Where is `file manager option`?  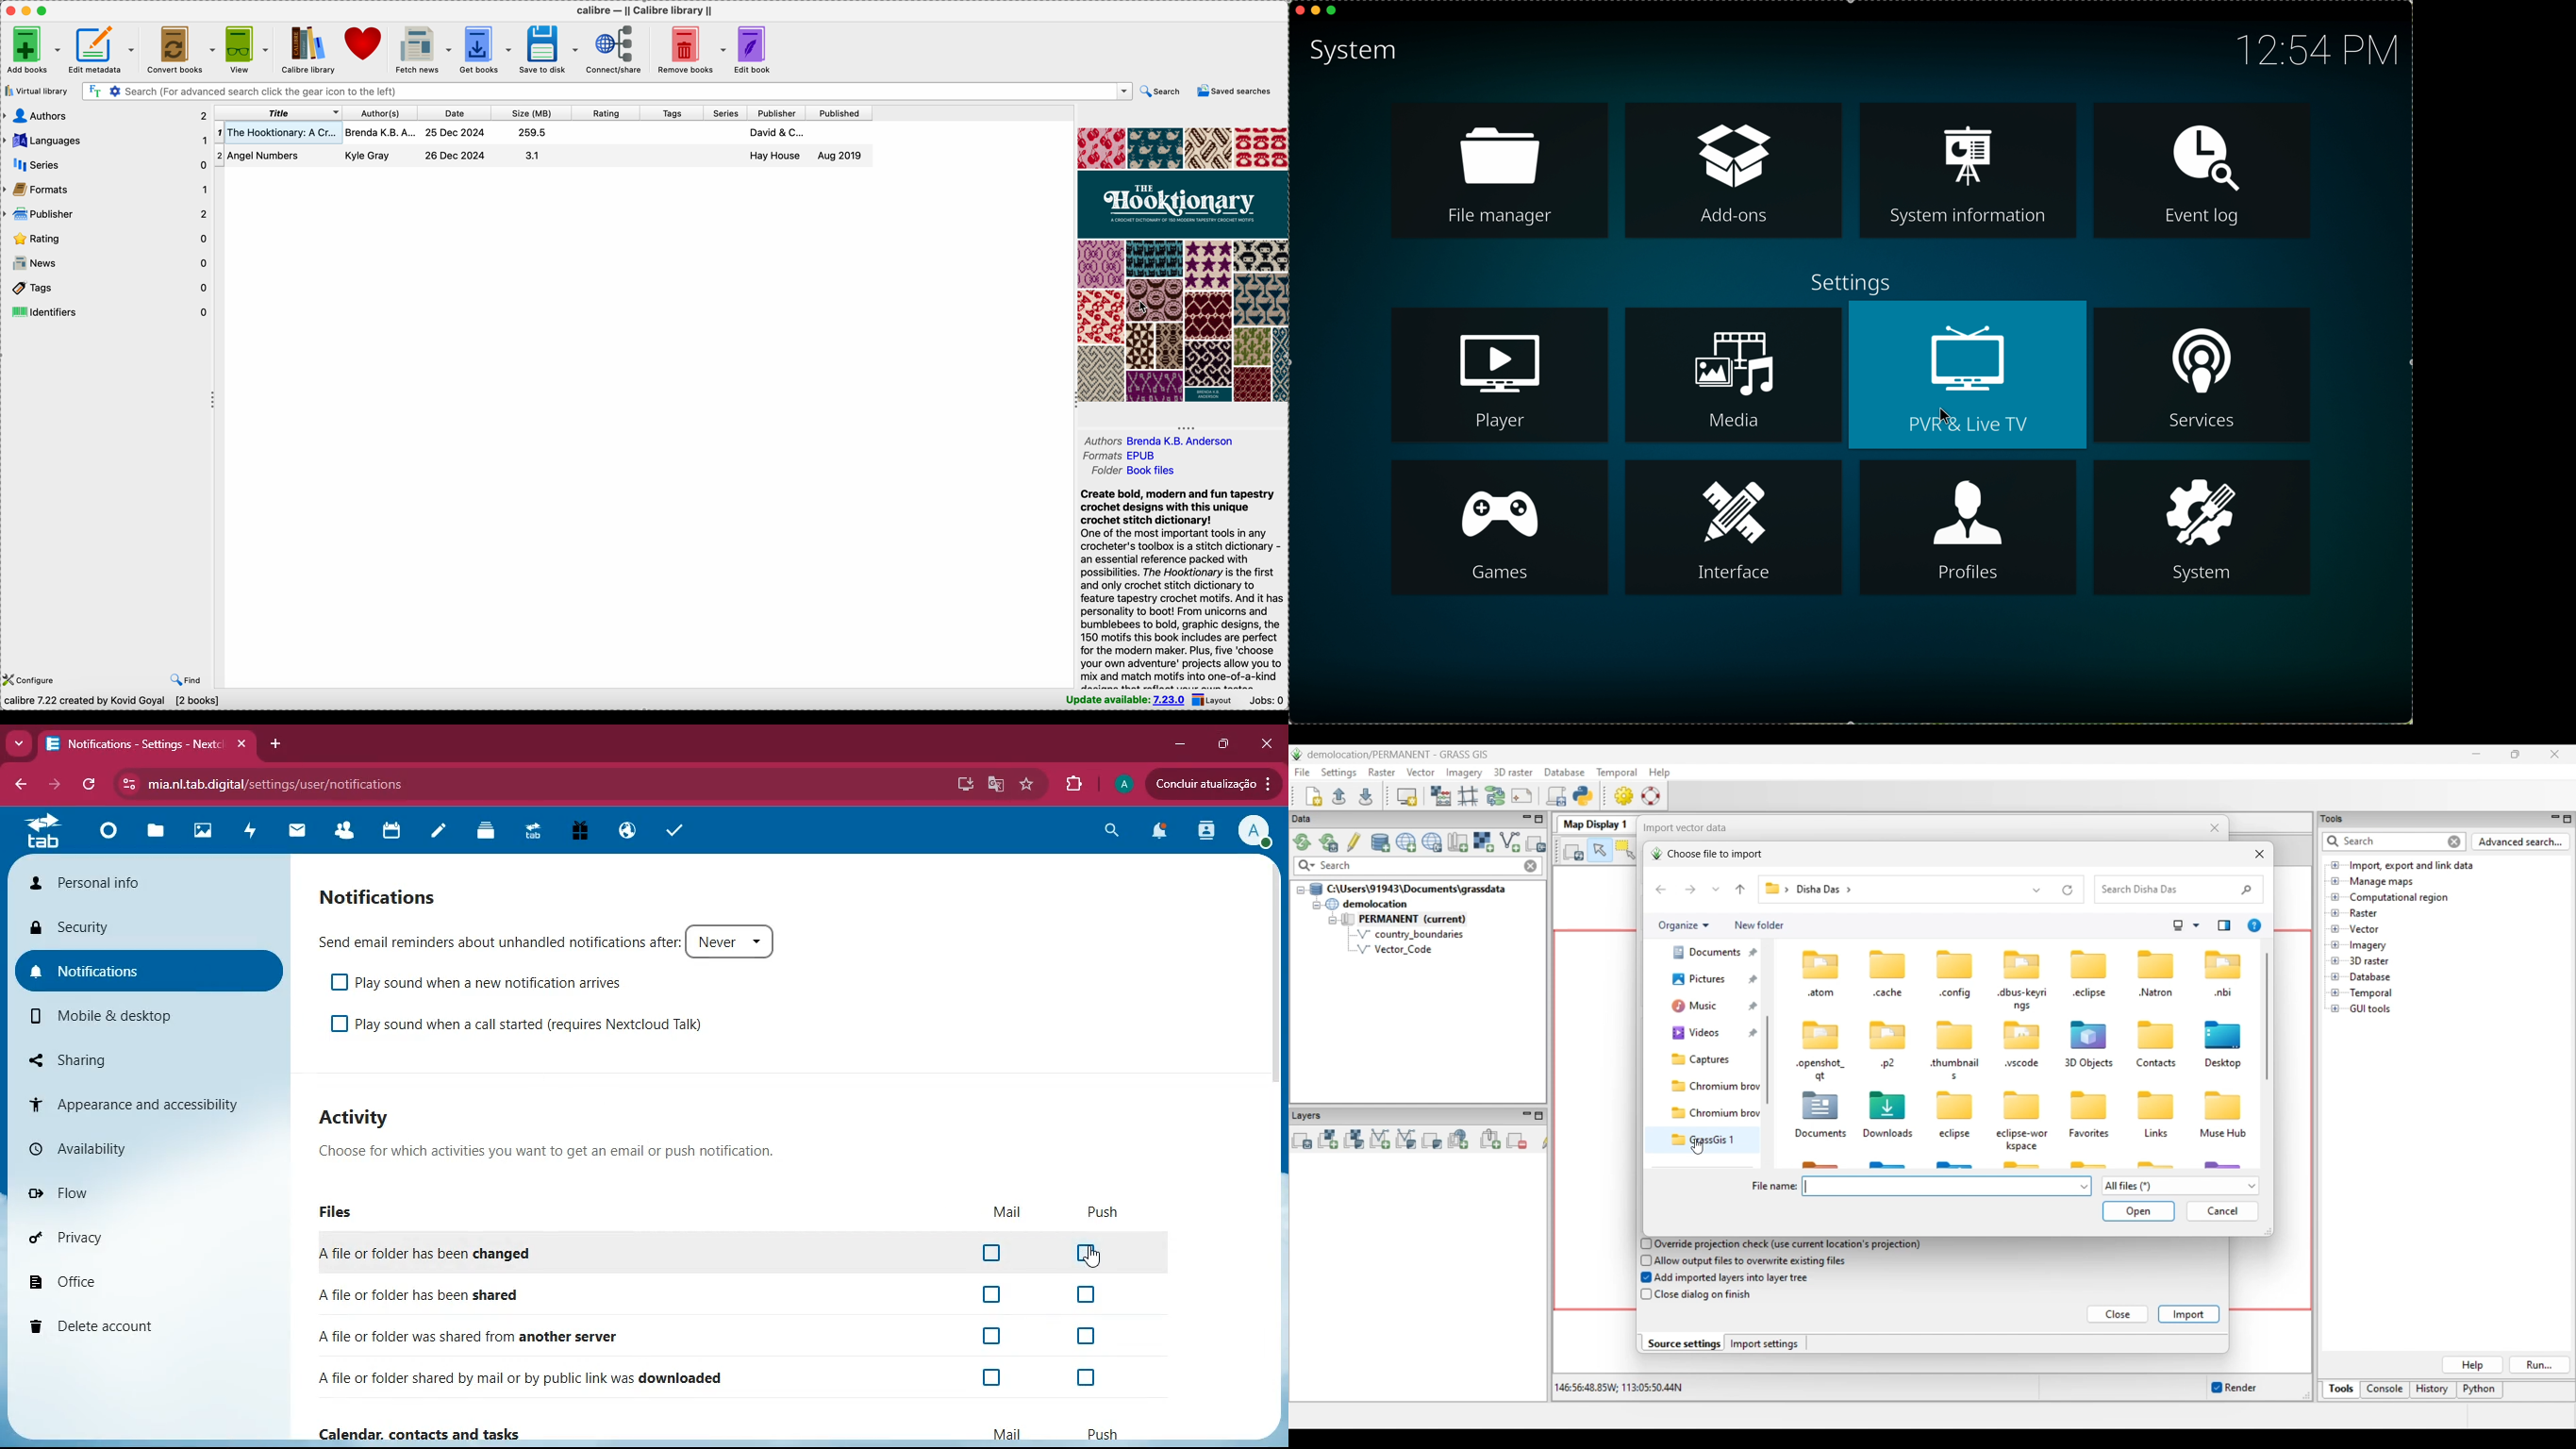
file manager option is located at coordinates (1499, 172).